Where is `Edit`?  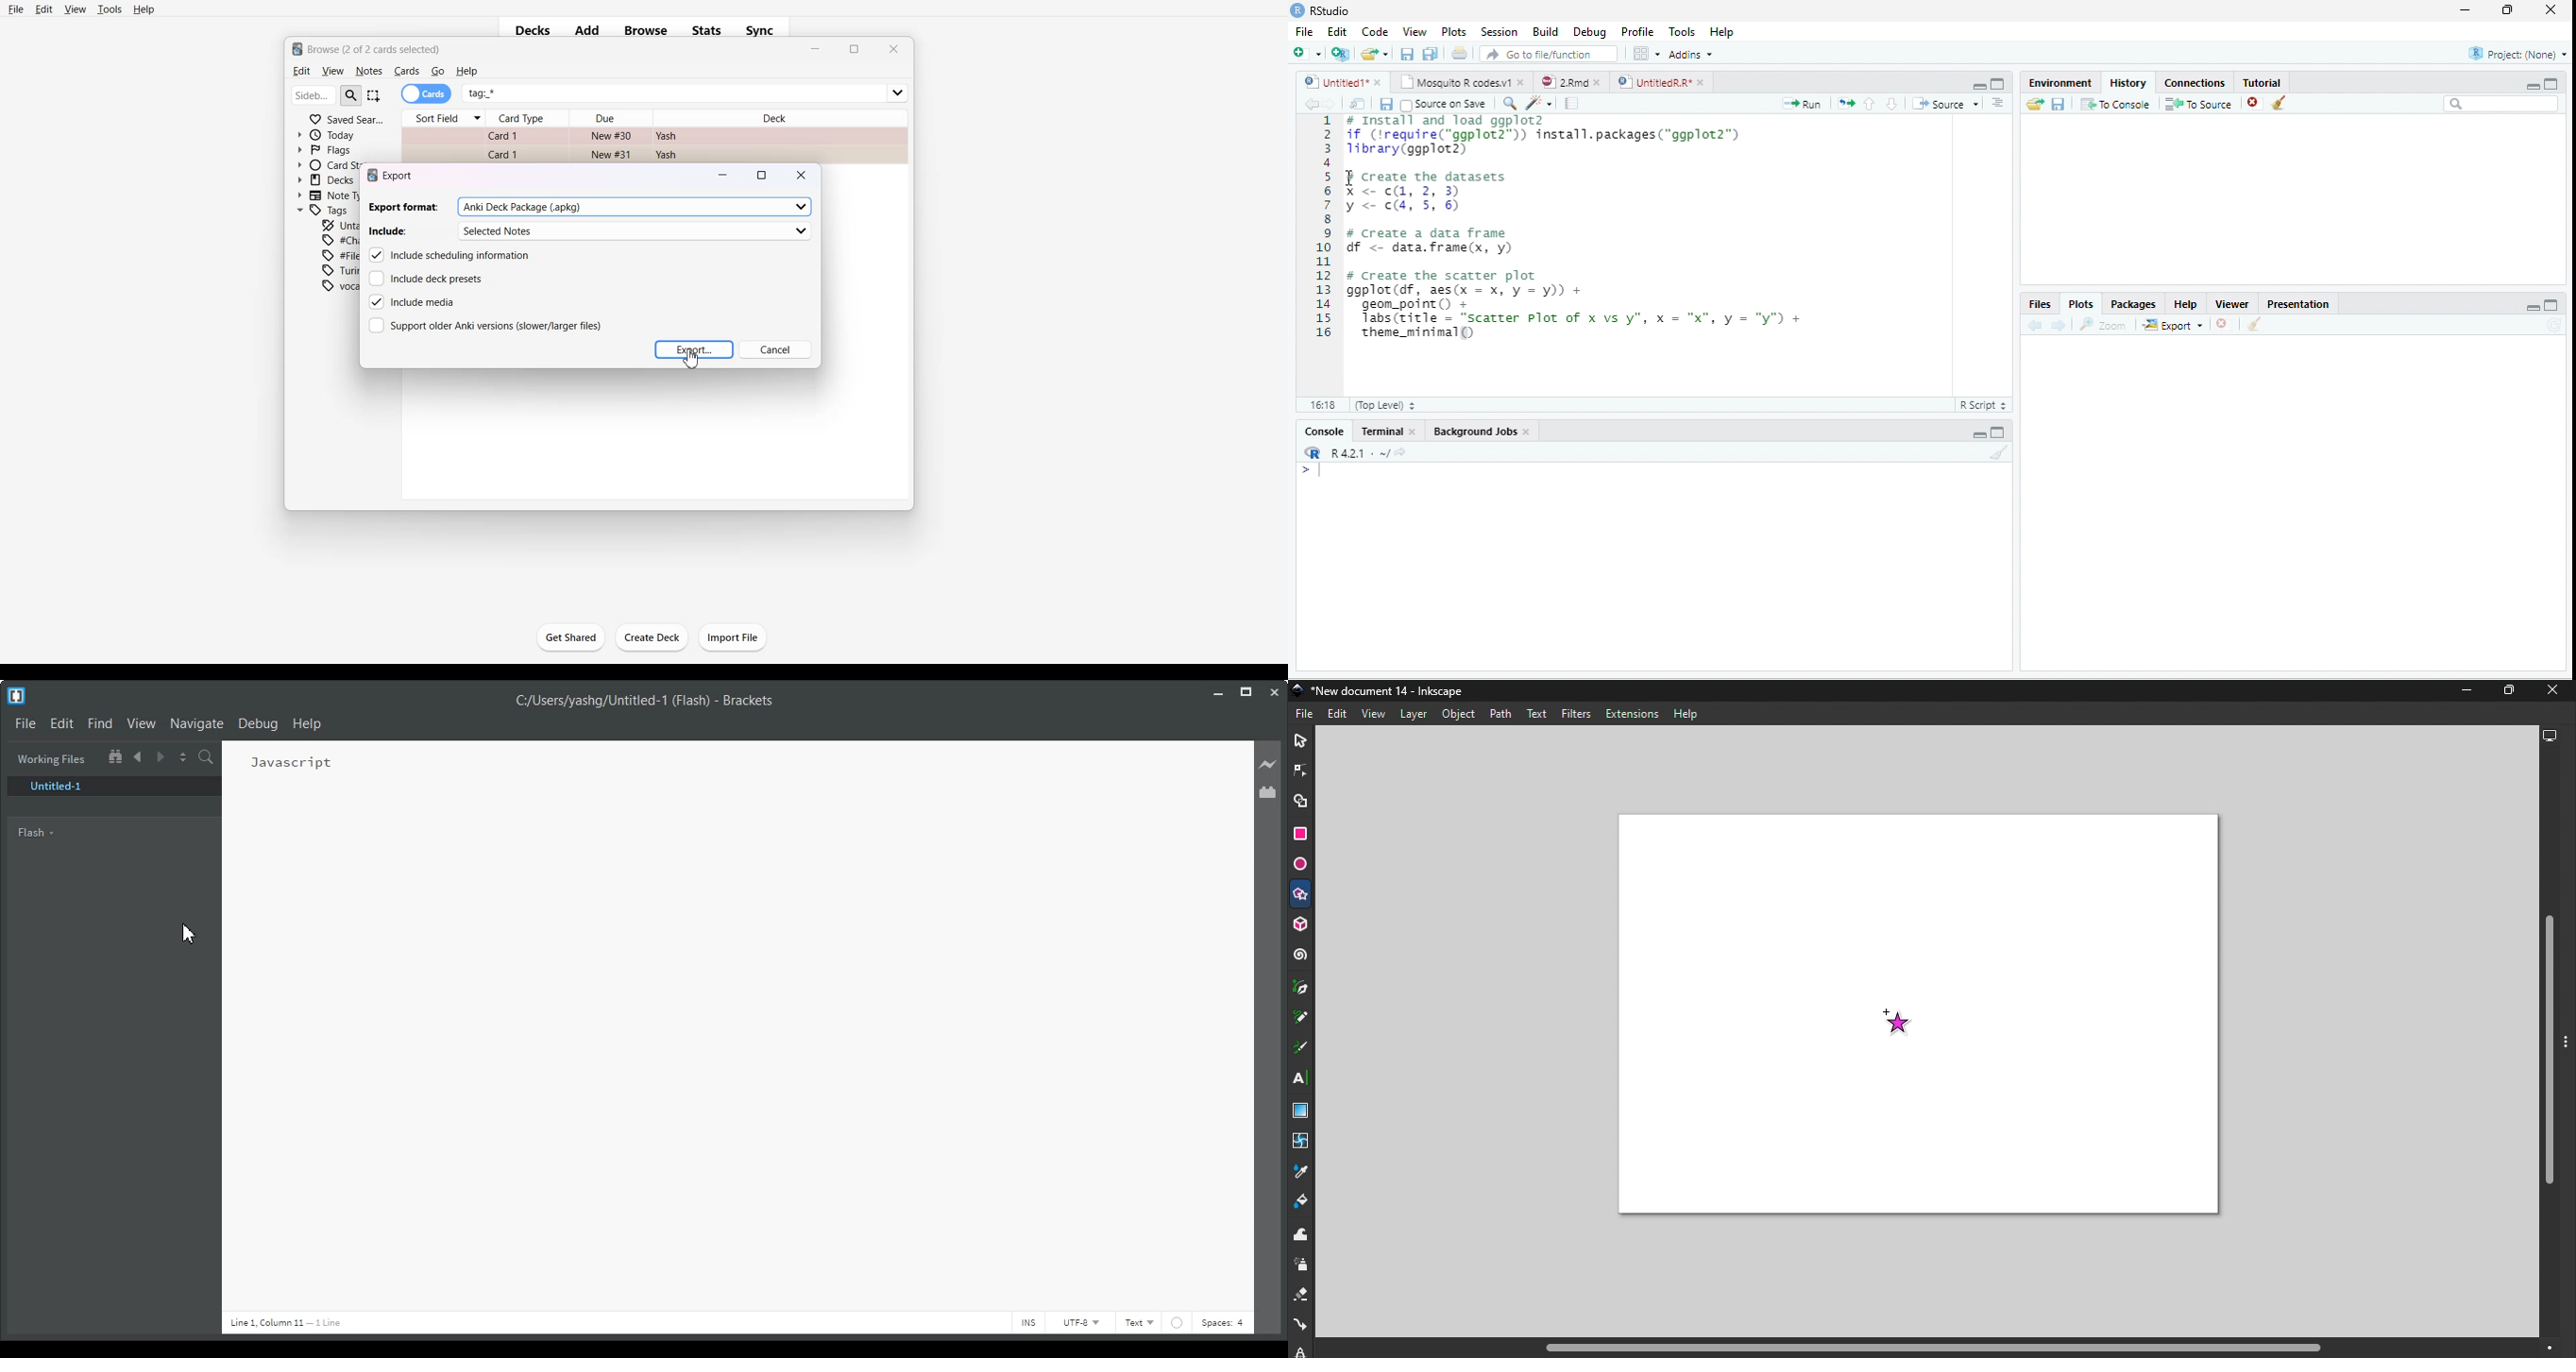
Edit is located at coordinates (1340, 714).